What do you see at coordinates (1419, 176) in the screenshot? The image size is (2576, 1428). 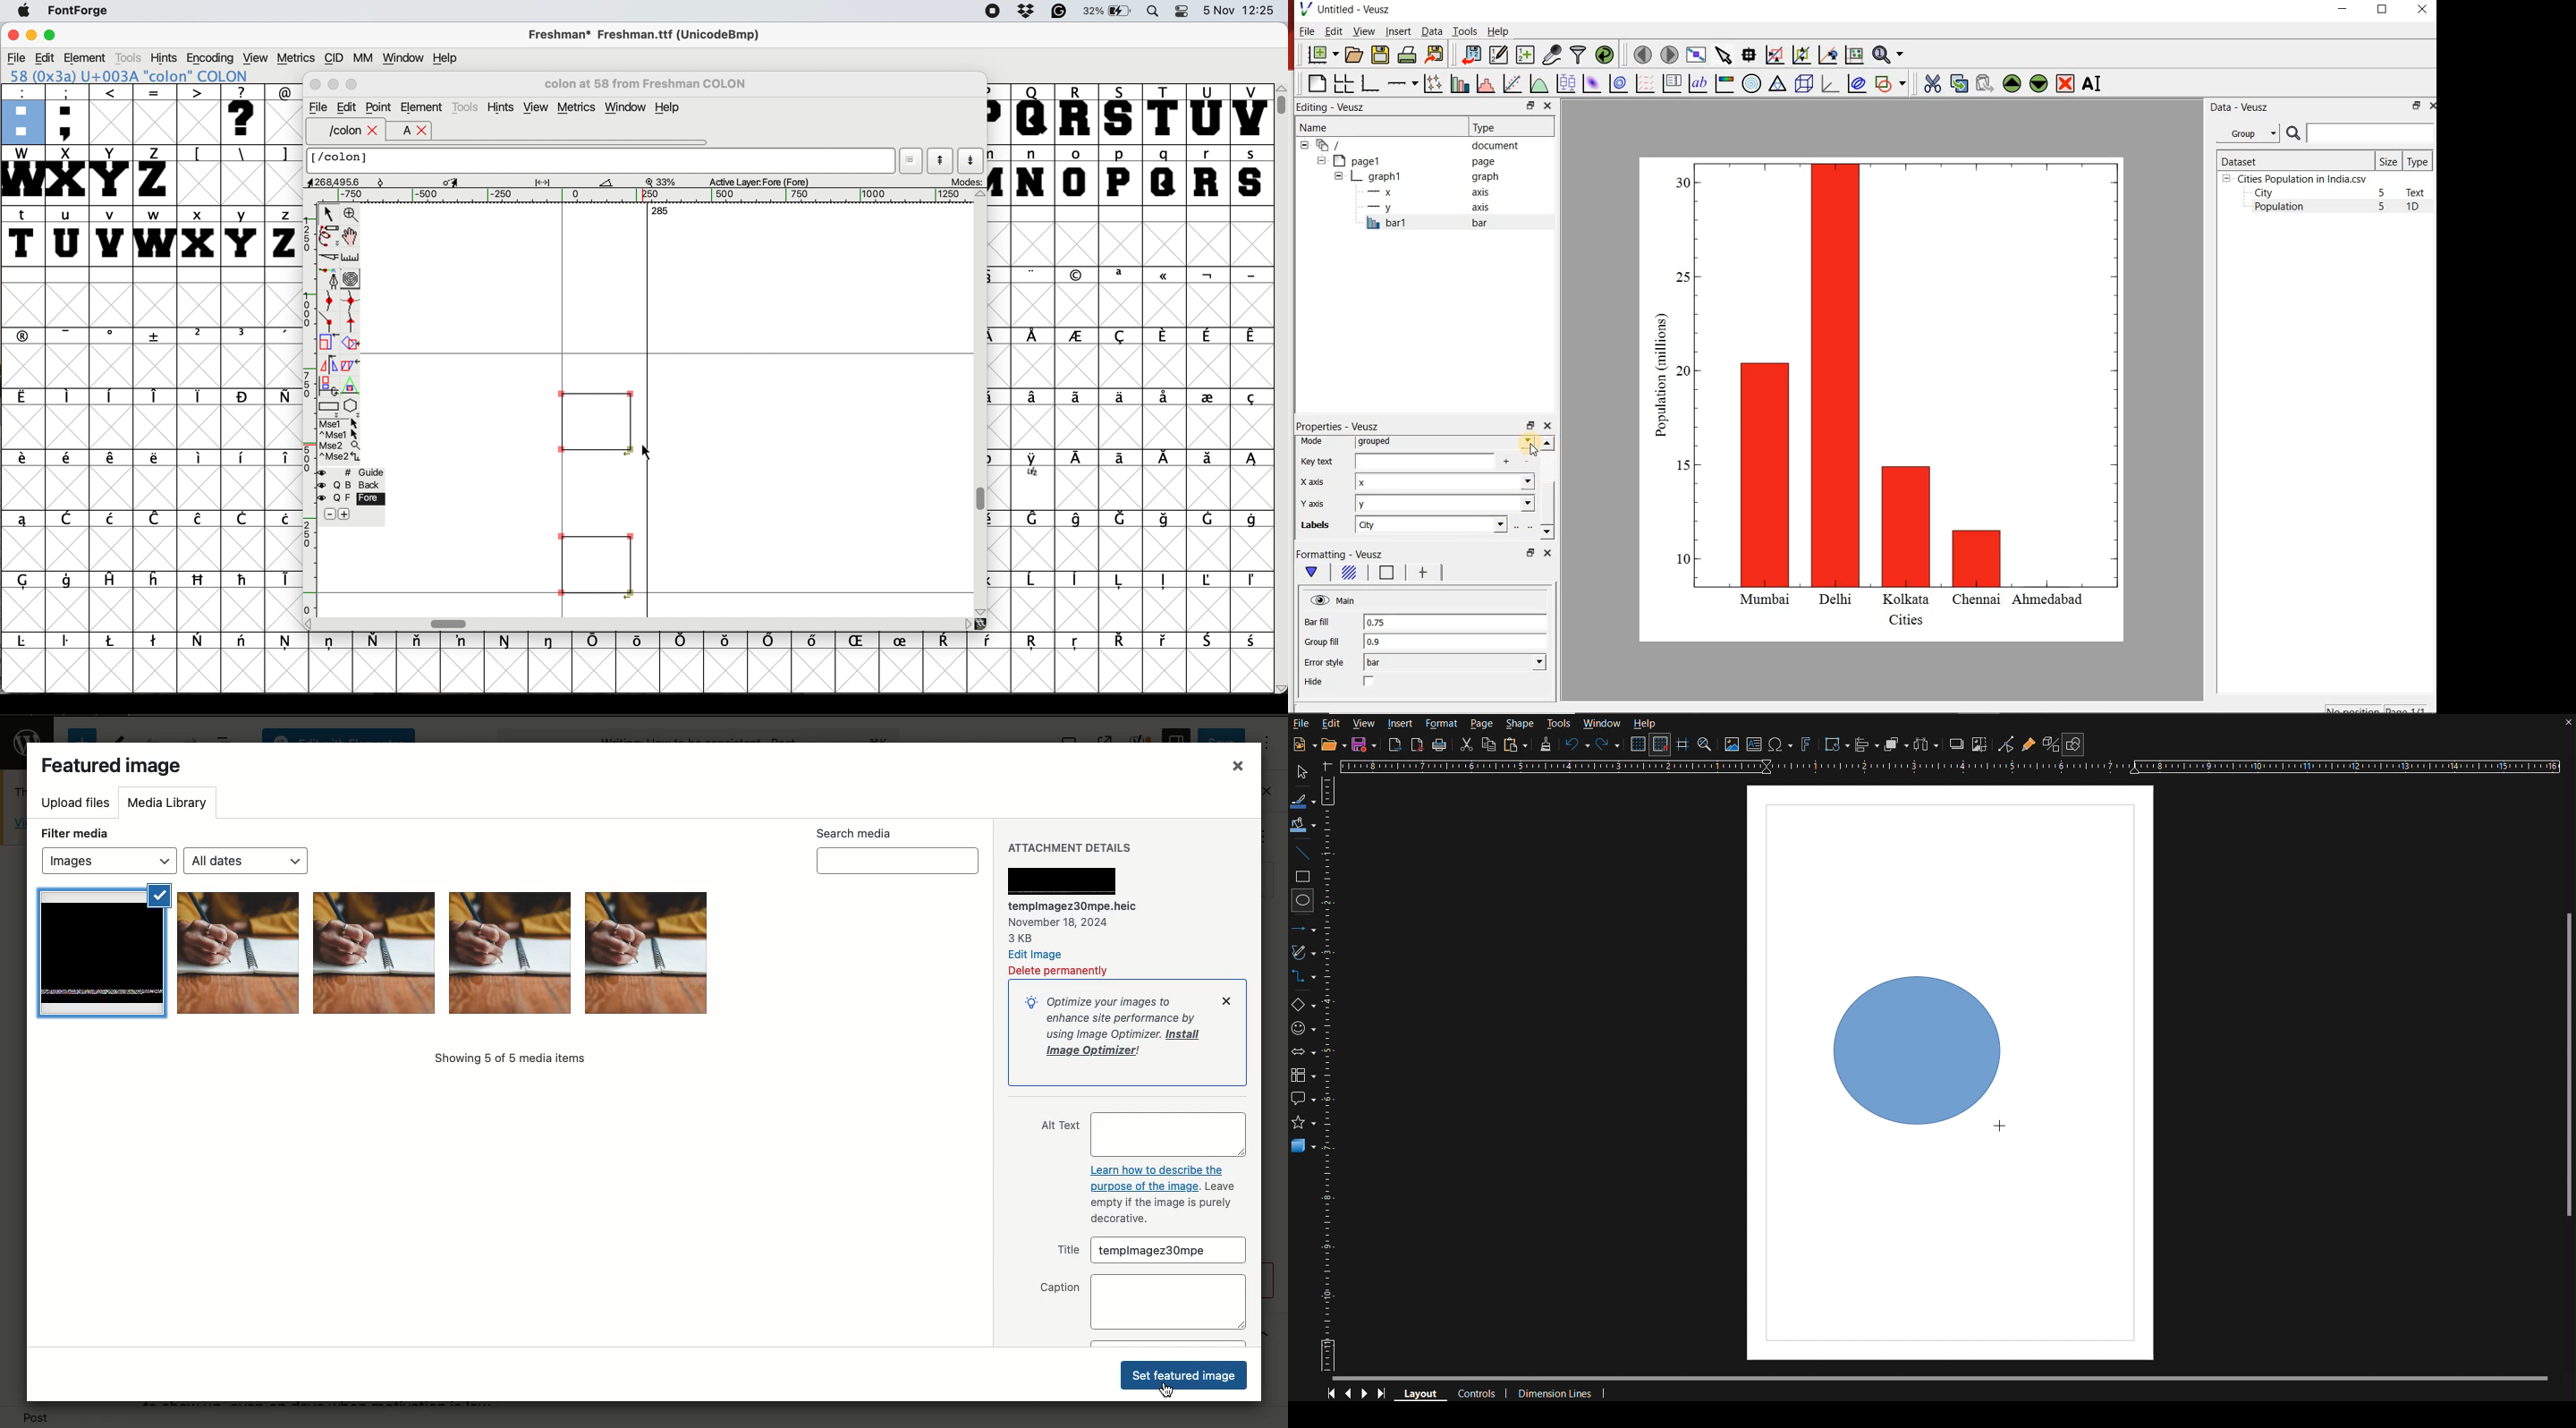 I see `graph1` at bounding box center [1419, 176].